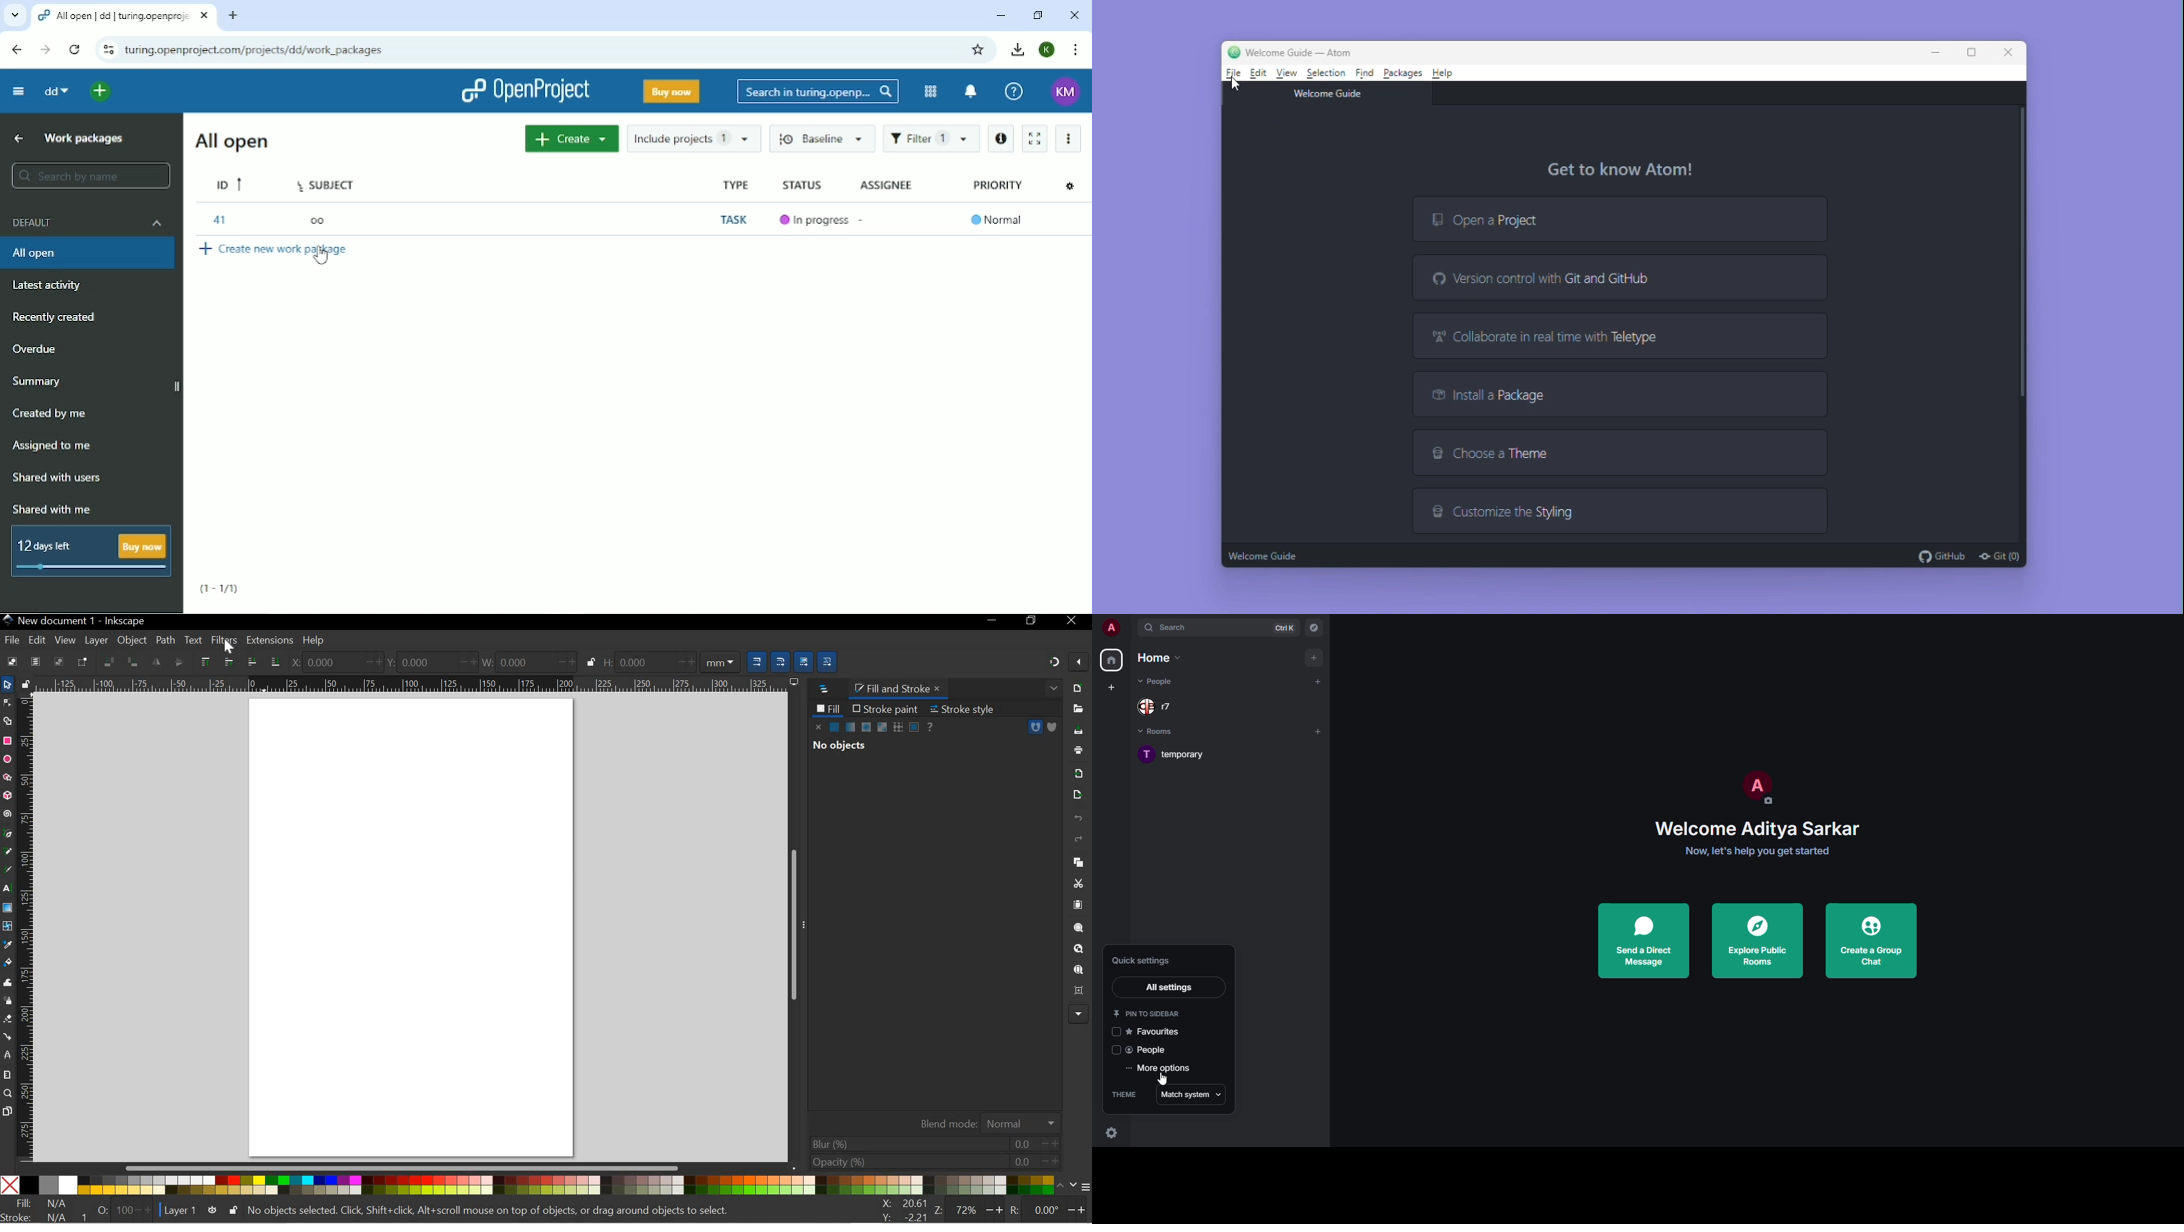  I want to click on Include projects 1, so click(692, 139).